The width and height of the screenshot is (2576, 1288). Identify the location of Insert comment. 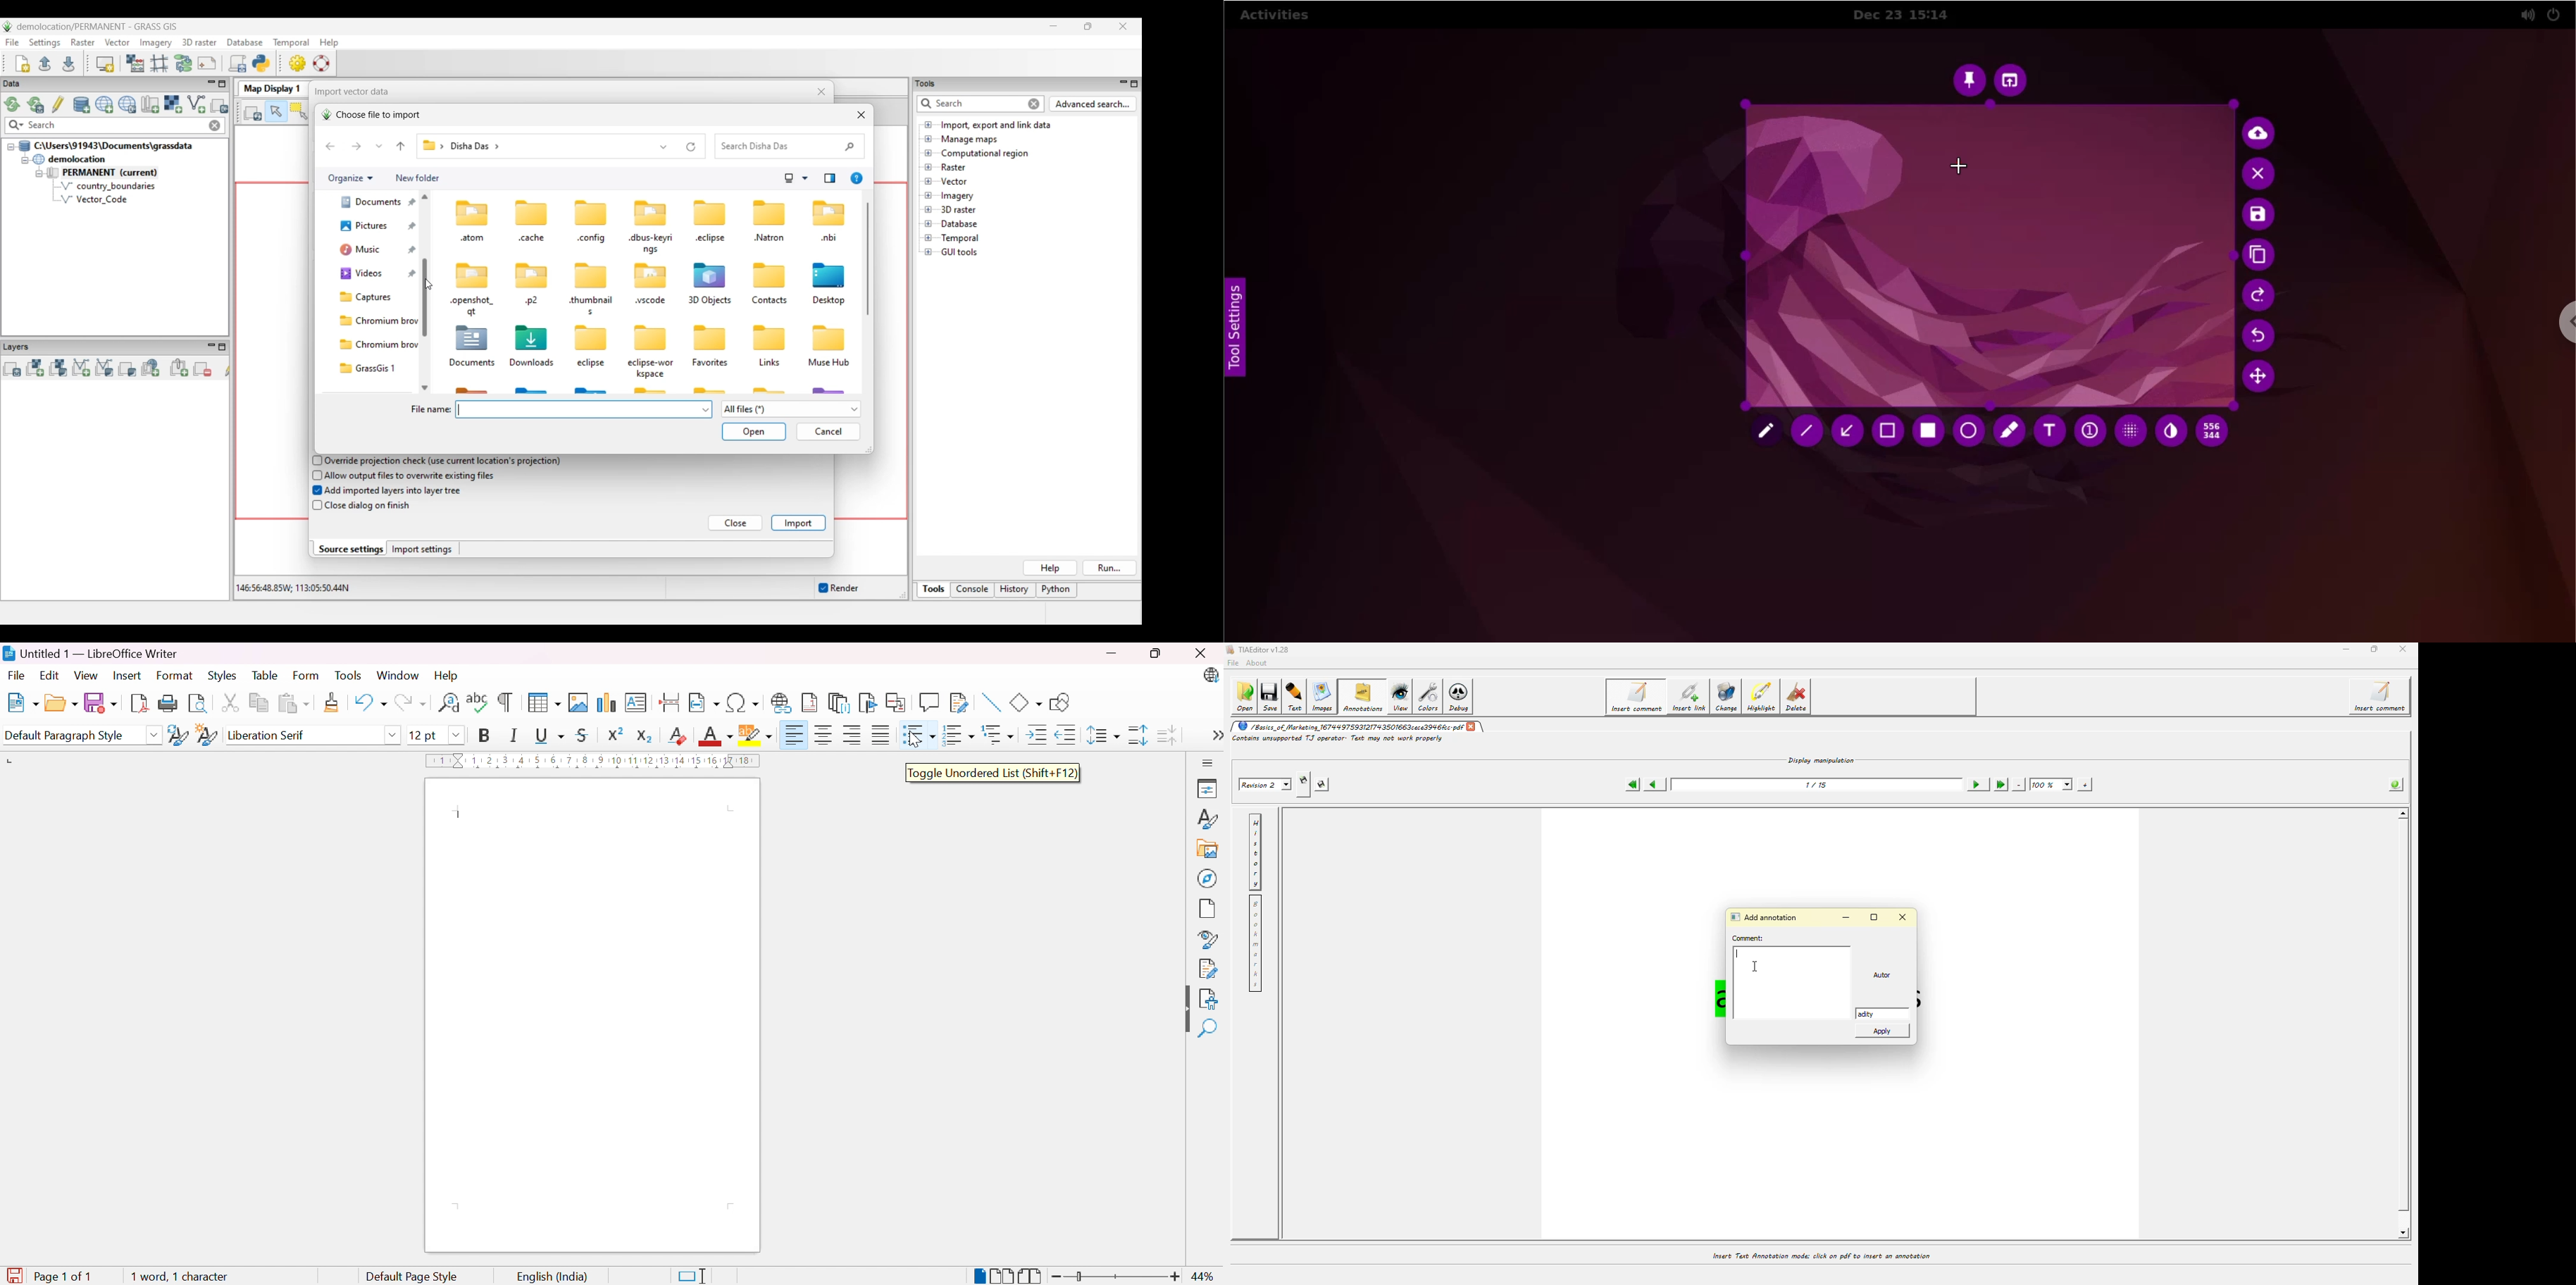
(929, 702).